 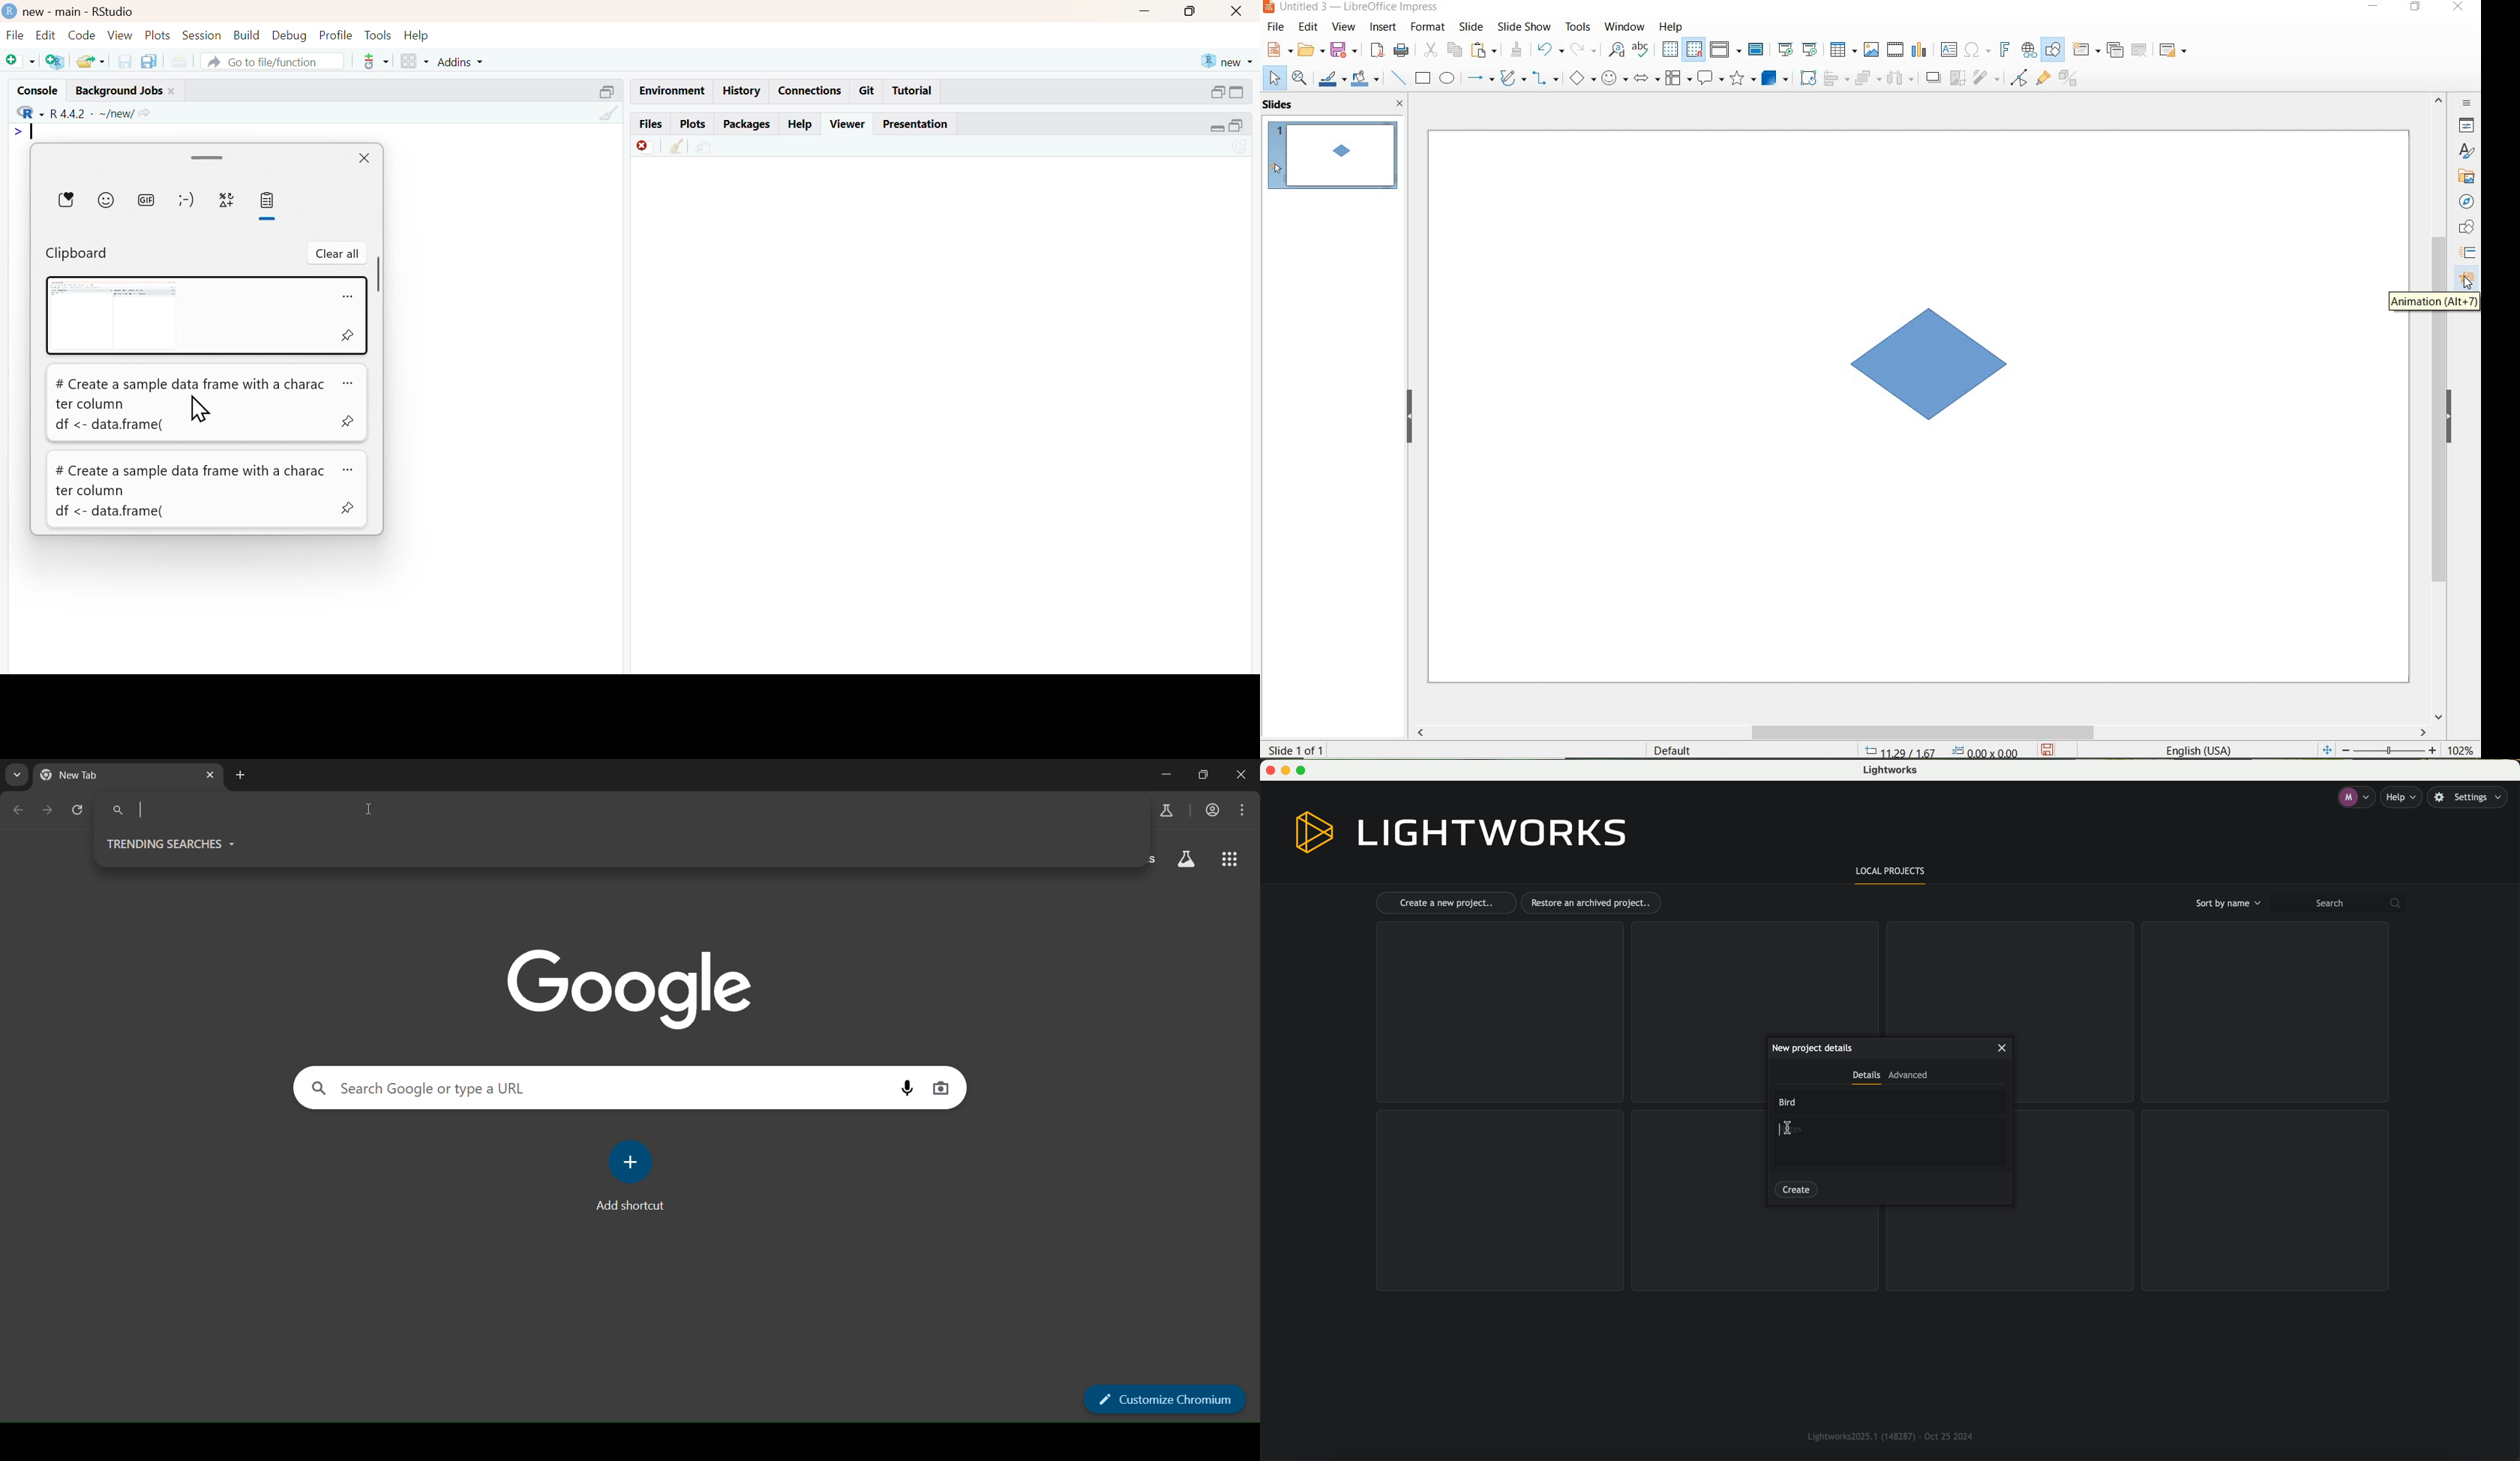 I want to click on more, so click(x=346, y=383).